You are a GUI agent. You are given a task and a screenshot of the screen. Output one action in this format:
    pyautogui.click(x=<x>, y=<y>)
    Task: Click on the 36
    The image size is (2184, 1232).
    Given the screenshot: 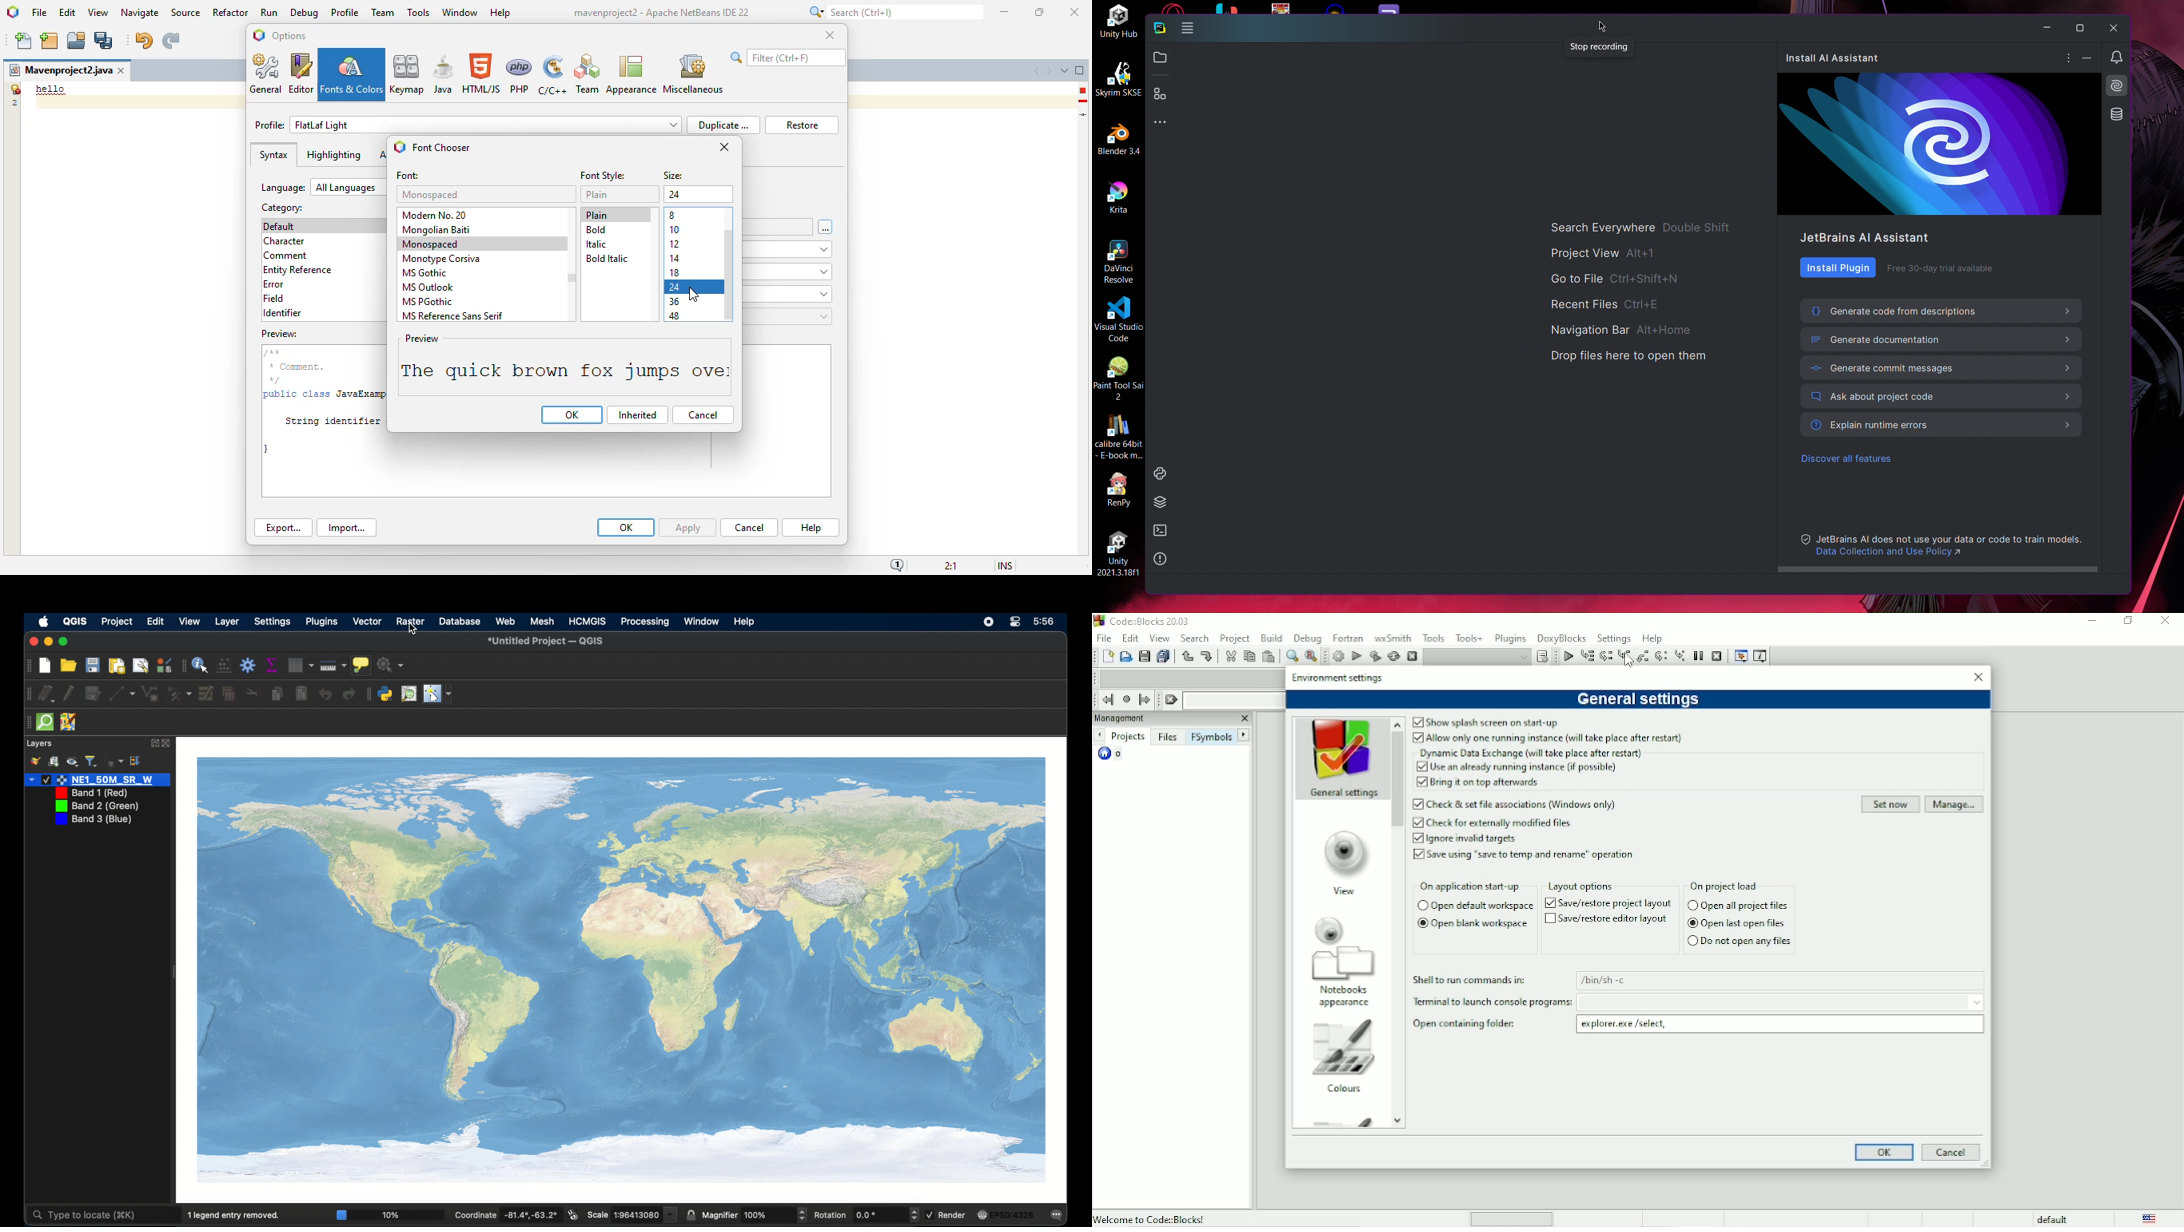 What is the action you would take?
    pyautogui.click(x=675, y=303)
    